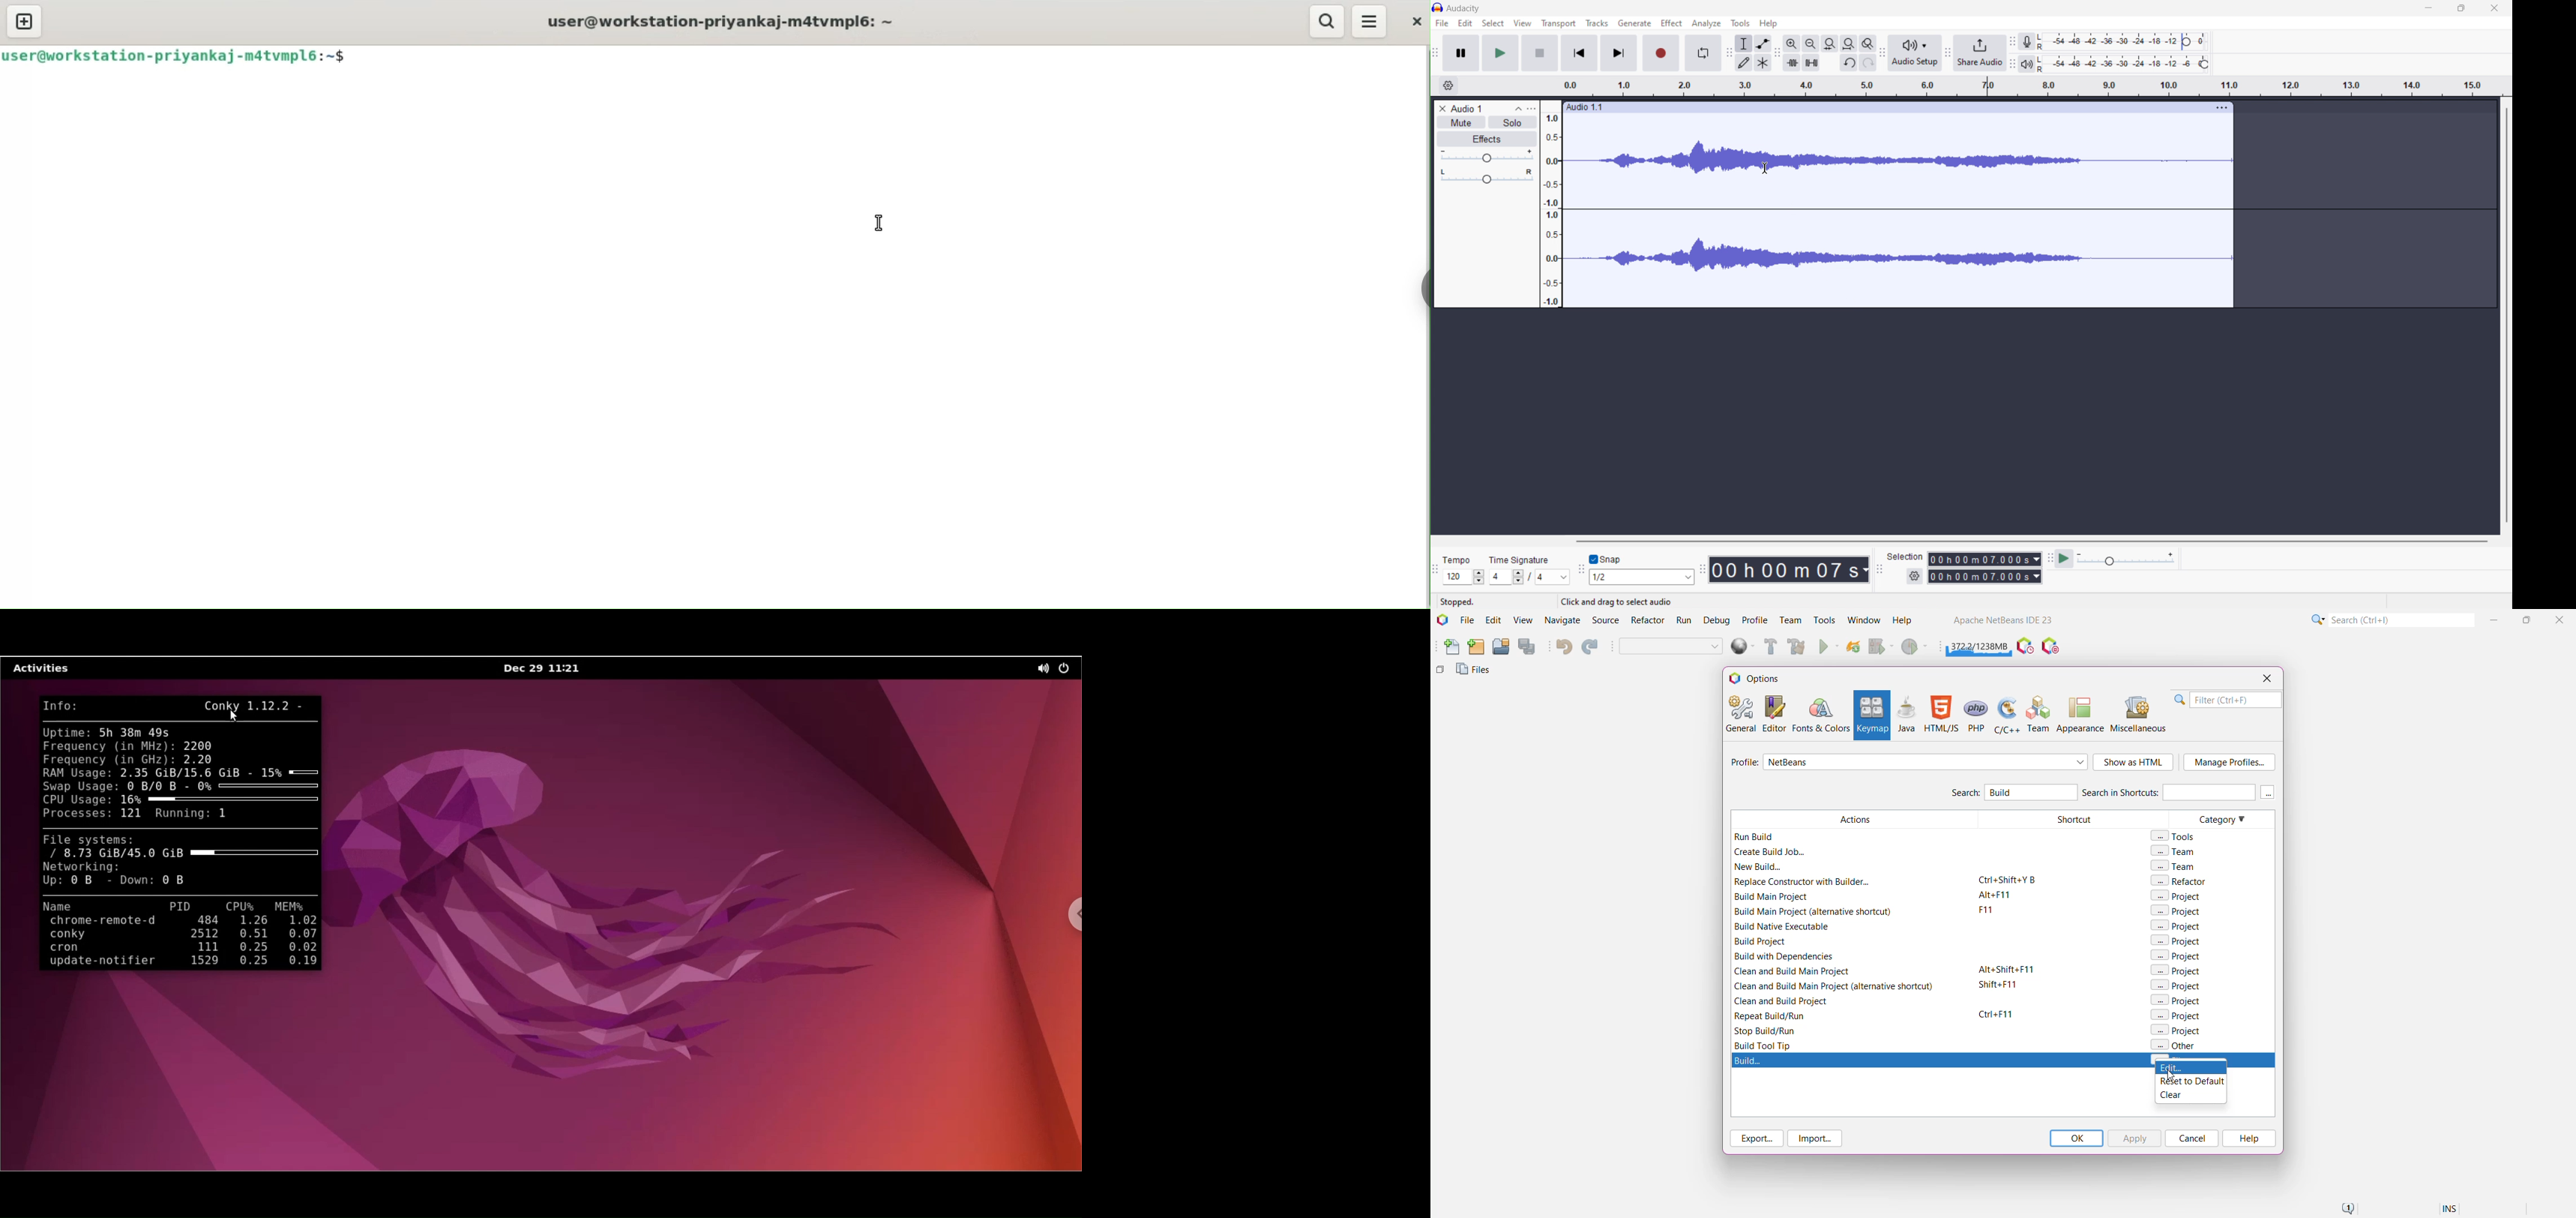 The image size is (2576, 1232). Describe the element at coordinates (1729, 53) in the screenshot. I see `tools toolbar` at that location.